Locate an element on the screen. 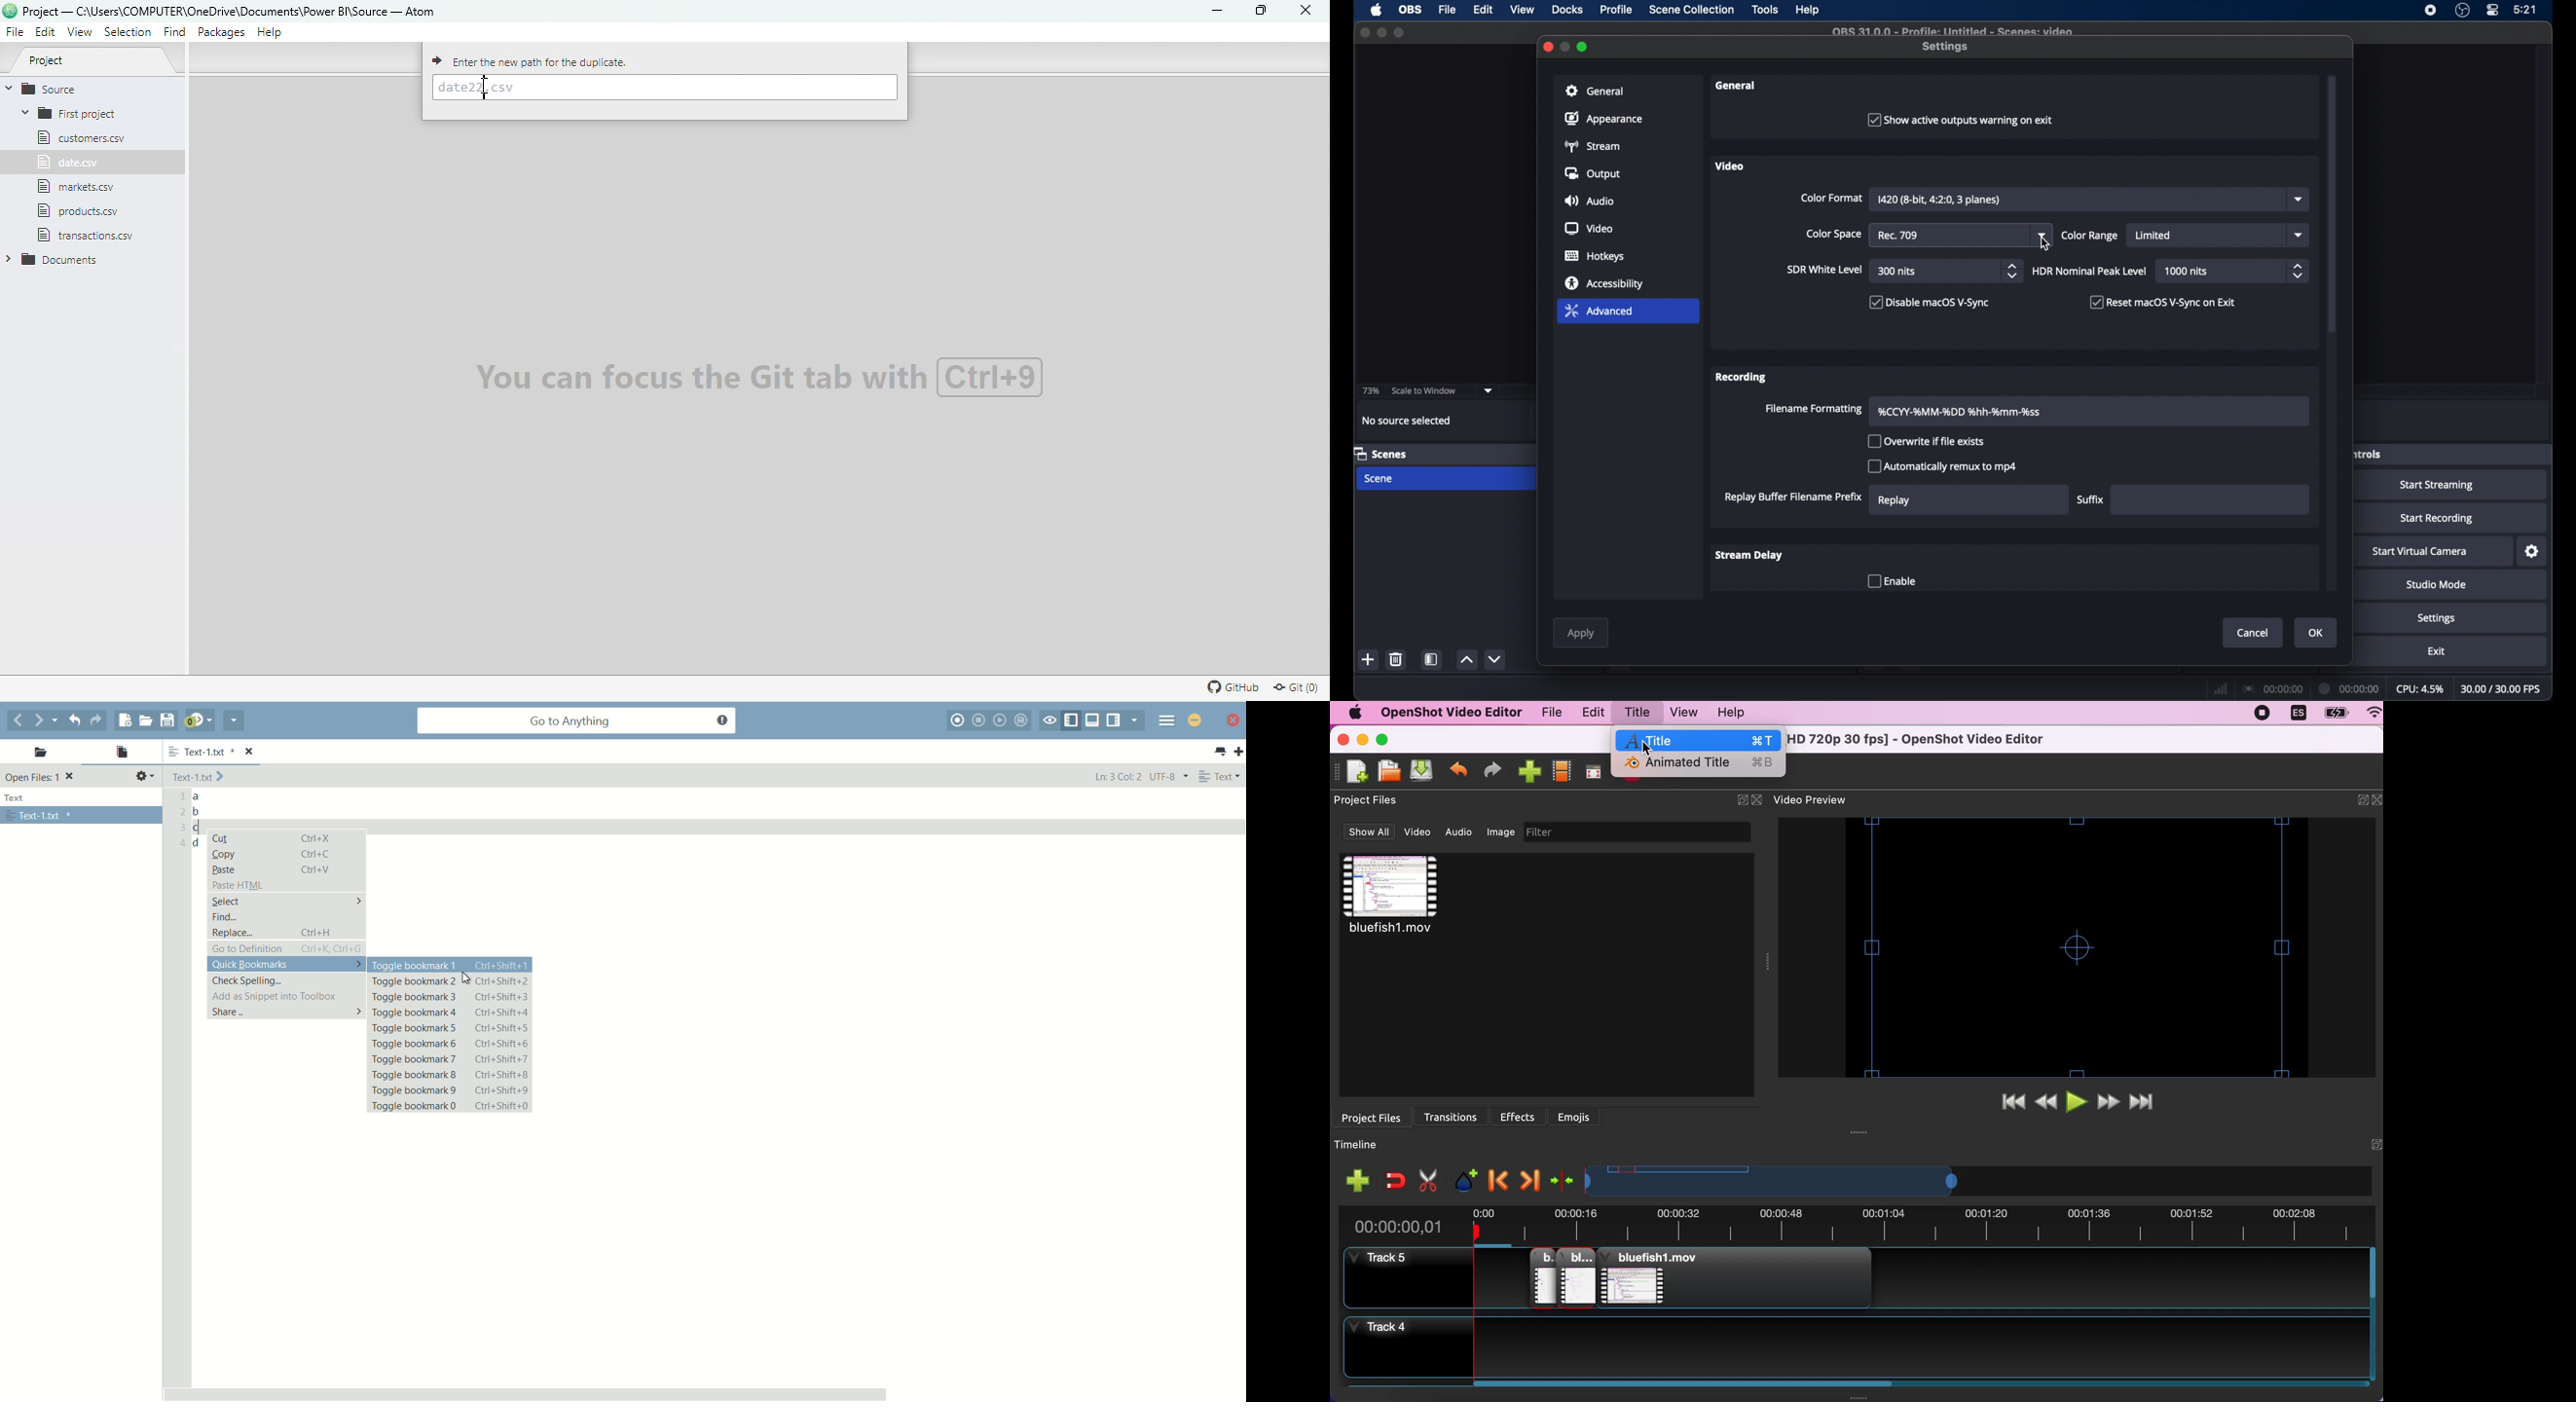 This screenshot has height=1428, width=2576. apply is located at coordinates (1580, 633).